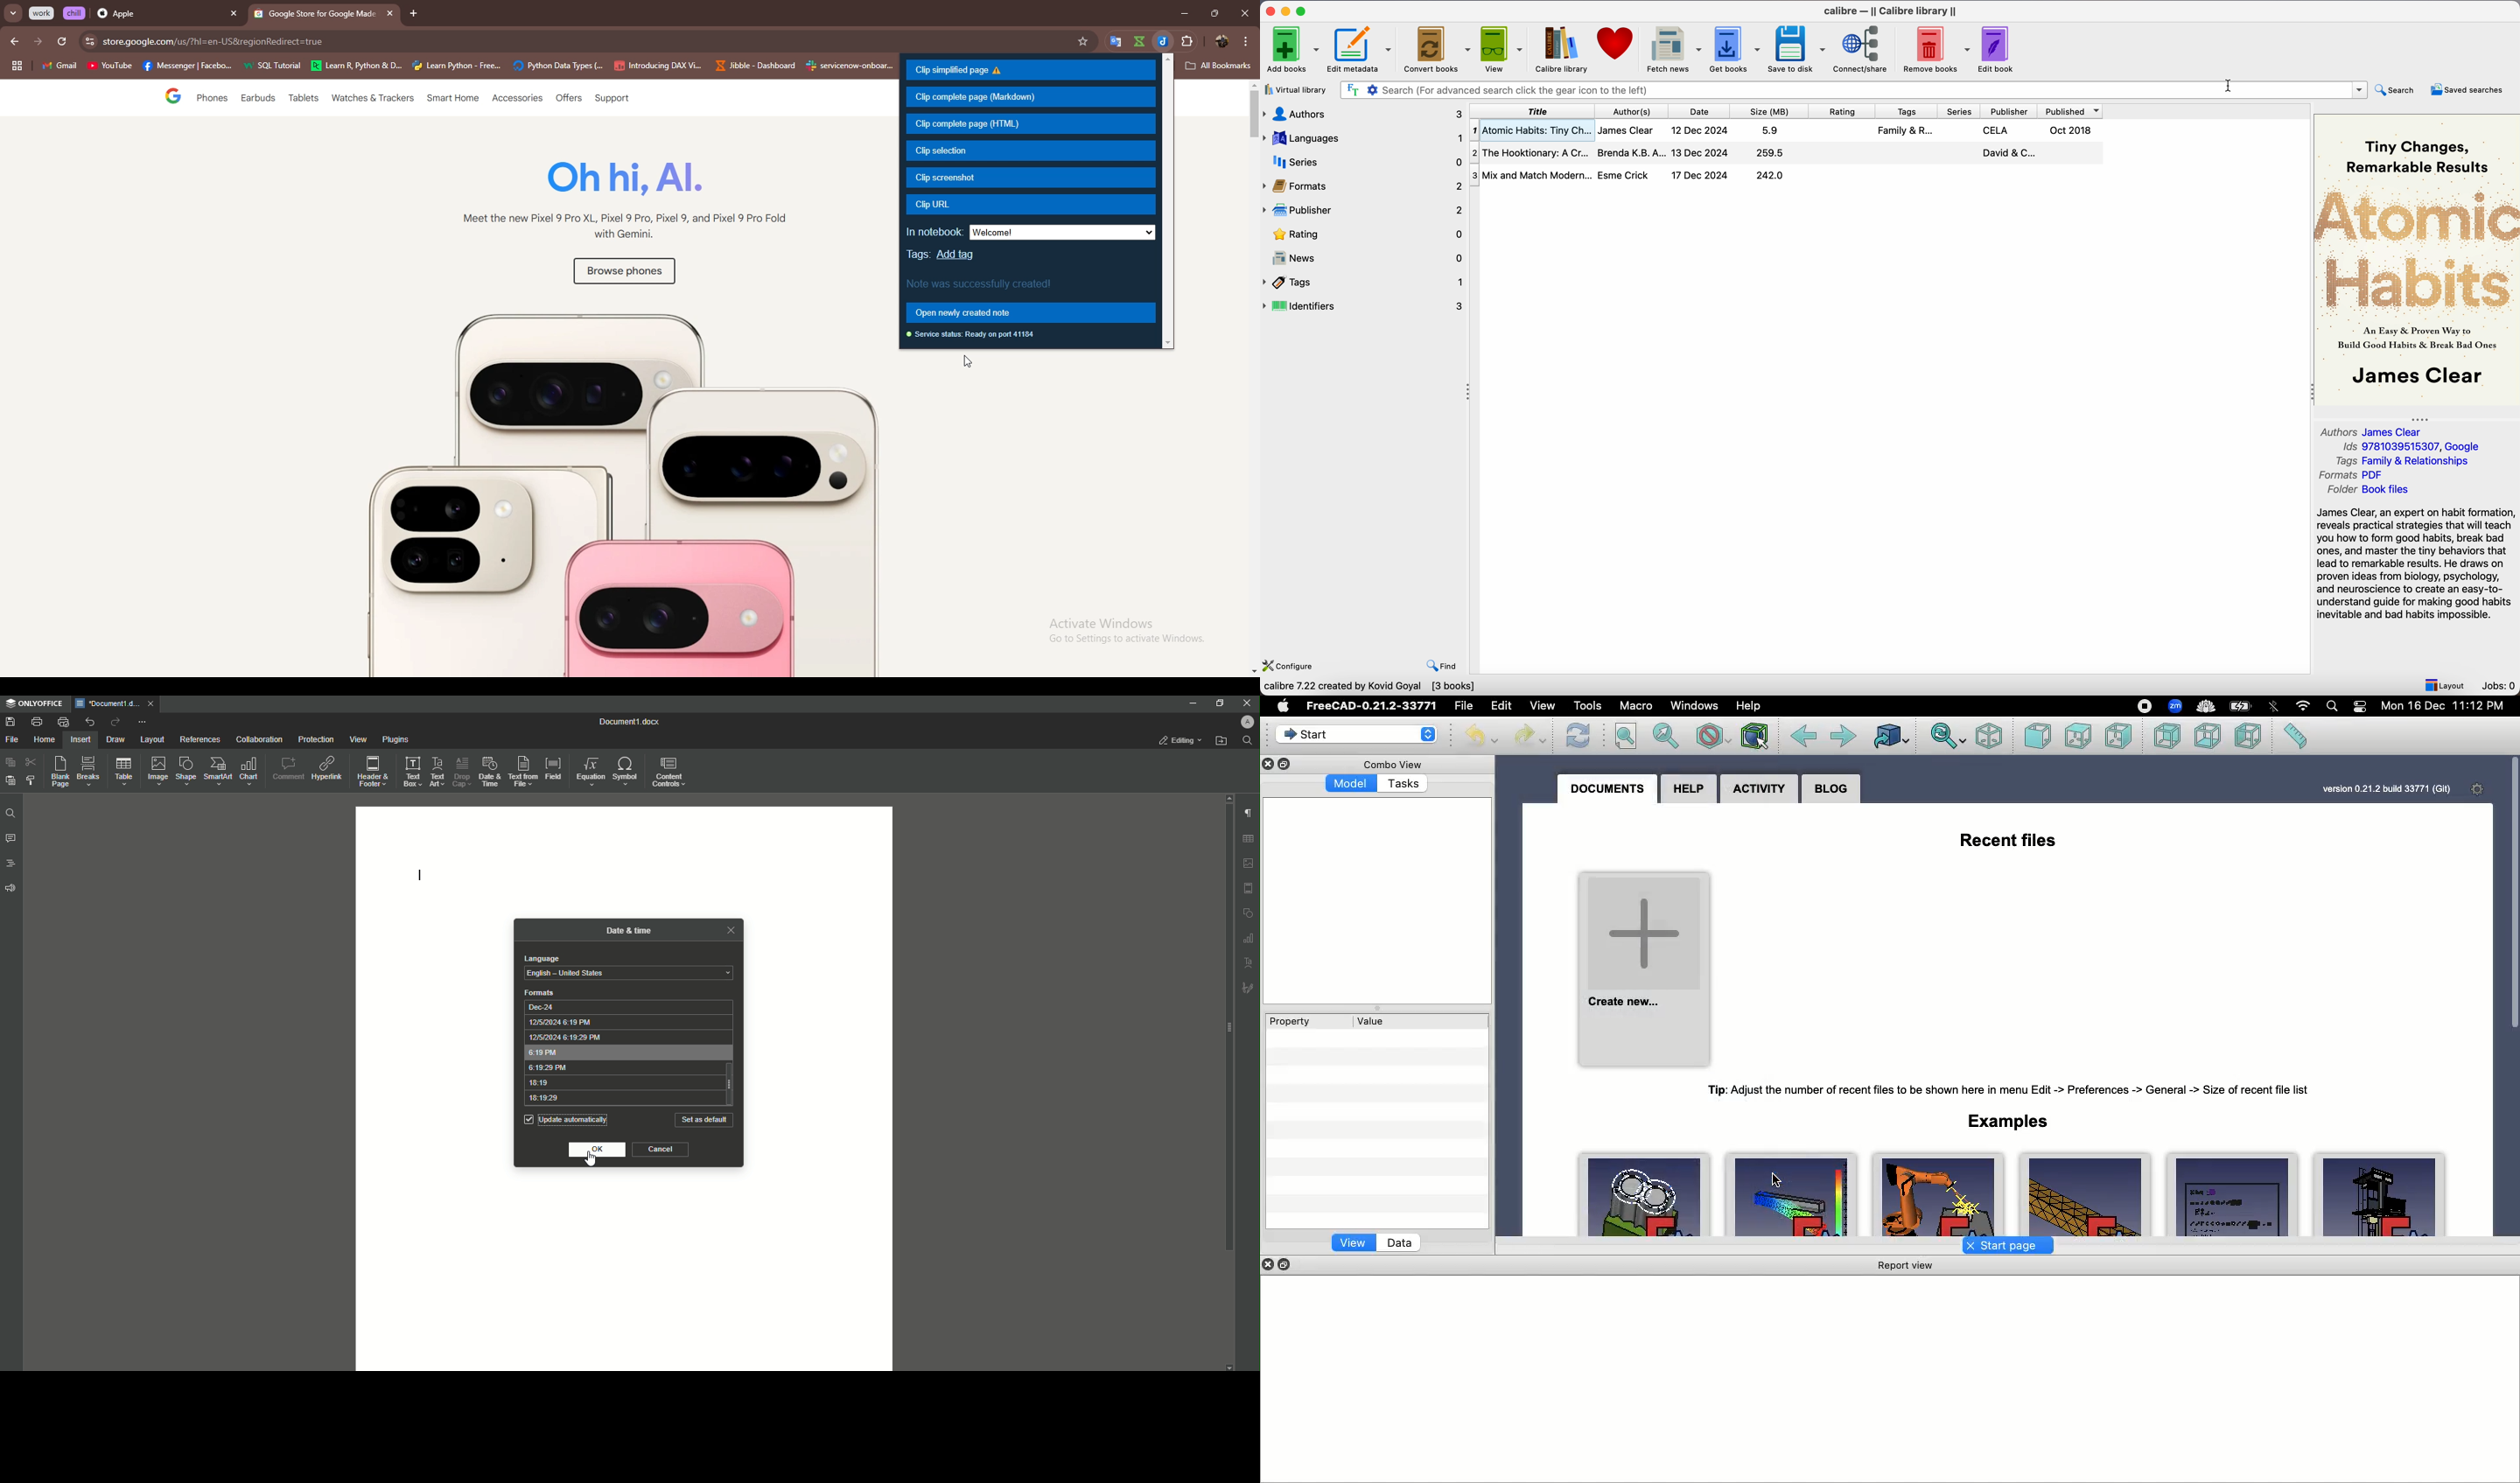  What do you see at coordinates (1248, 839) in the screenshot?
I see `table settings` at bounding box center [1248, 839].